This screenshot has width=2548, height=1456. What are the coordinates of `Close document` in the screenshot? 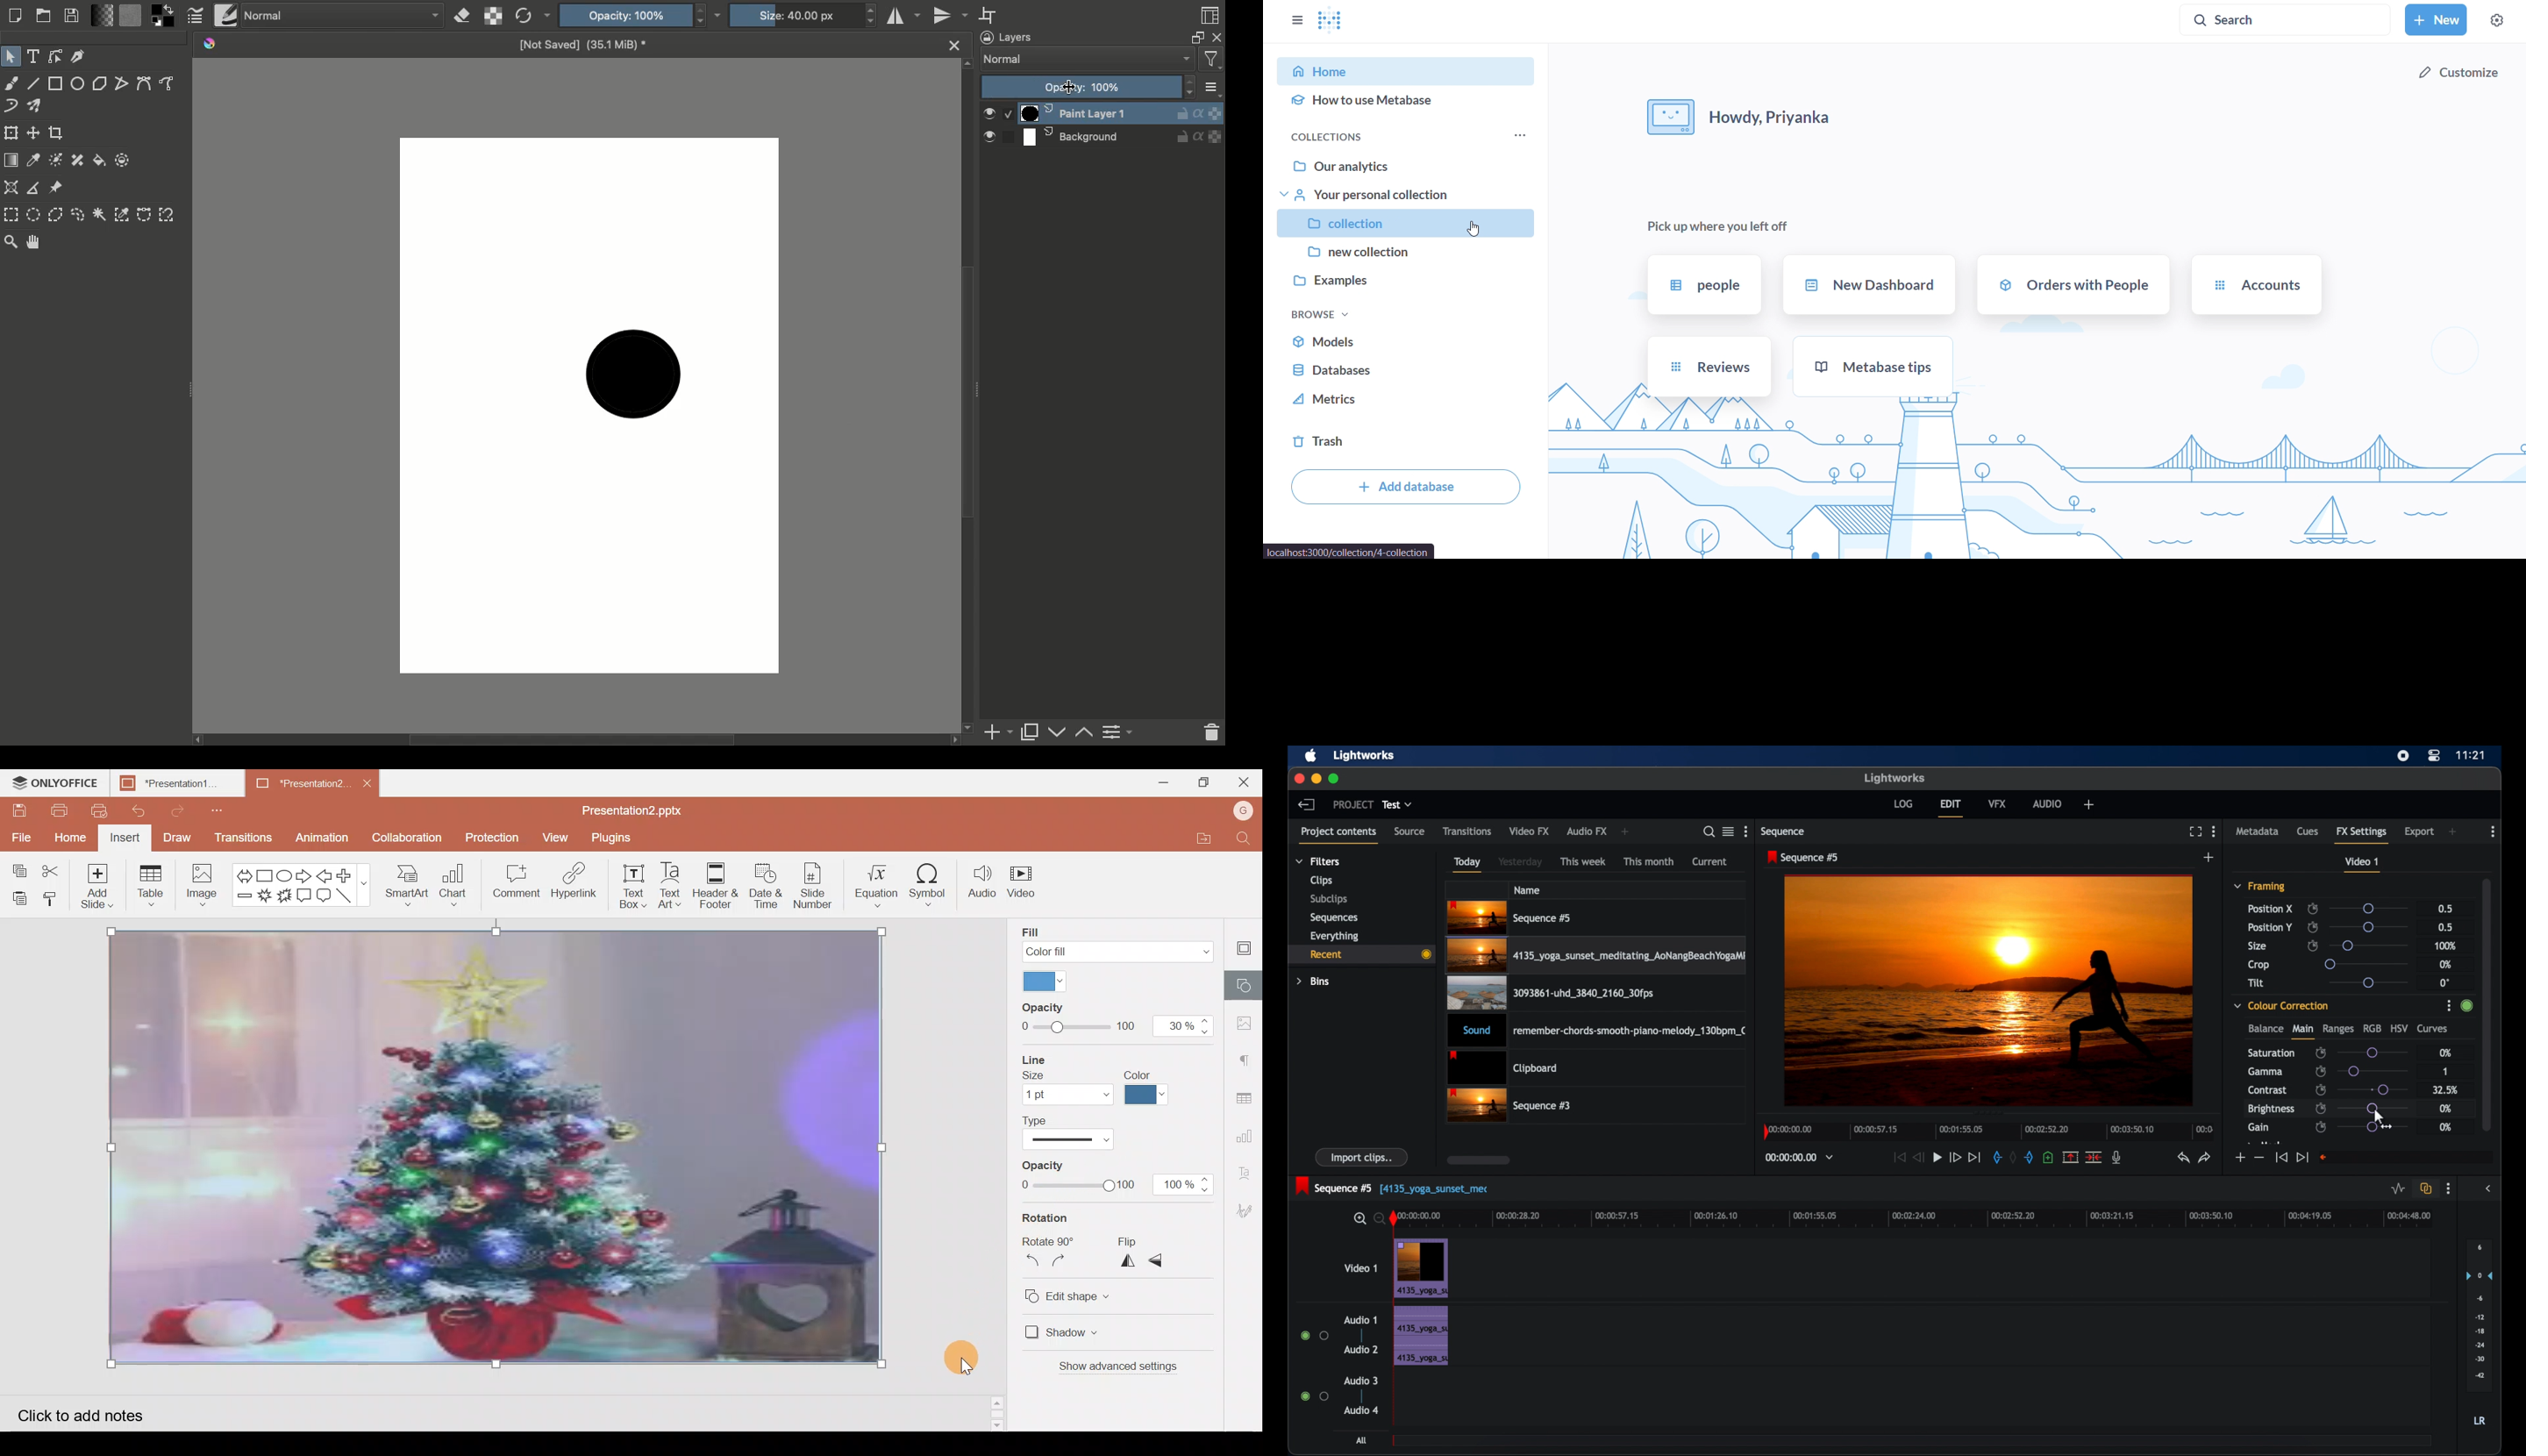 It's located at (368, 782).